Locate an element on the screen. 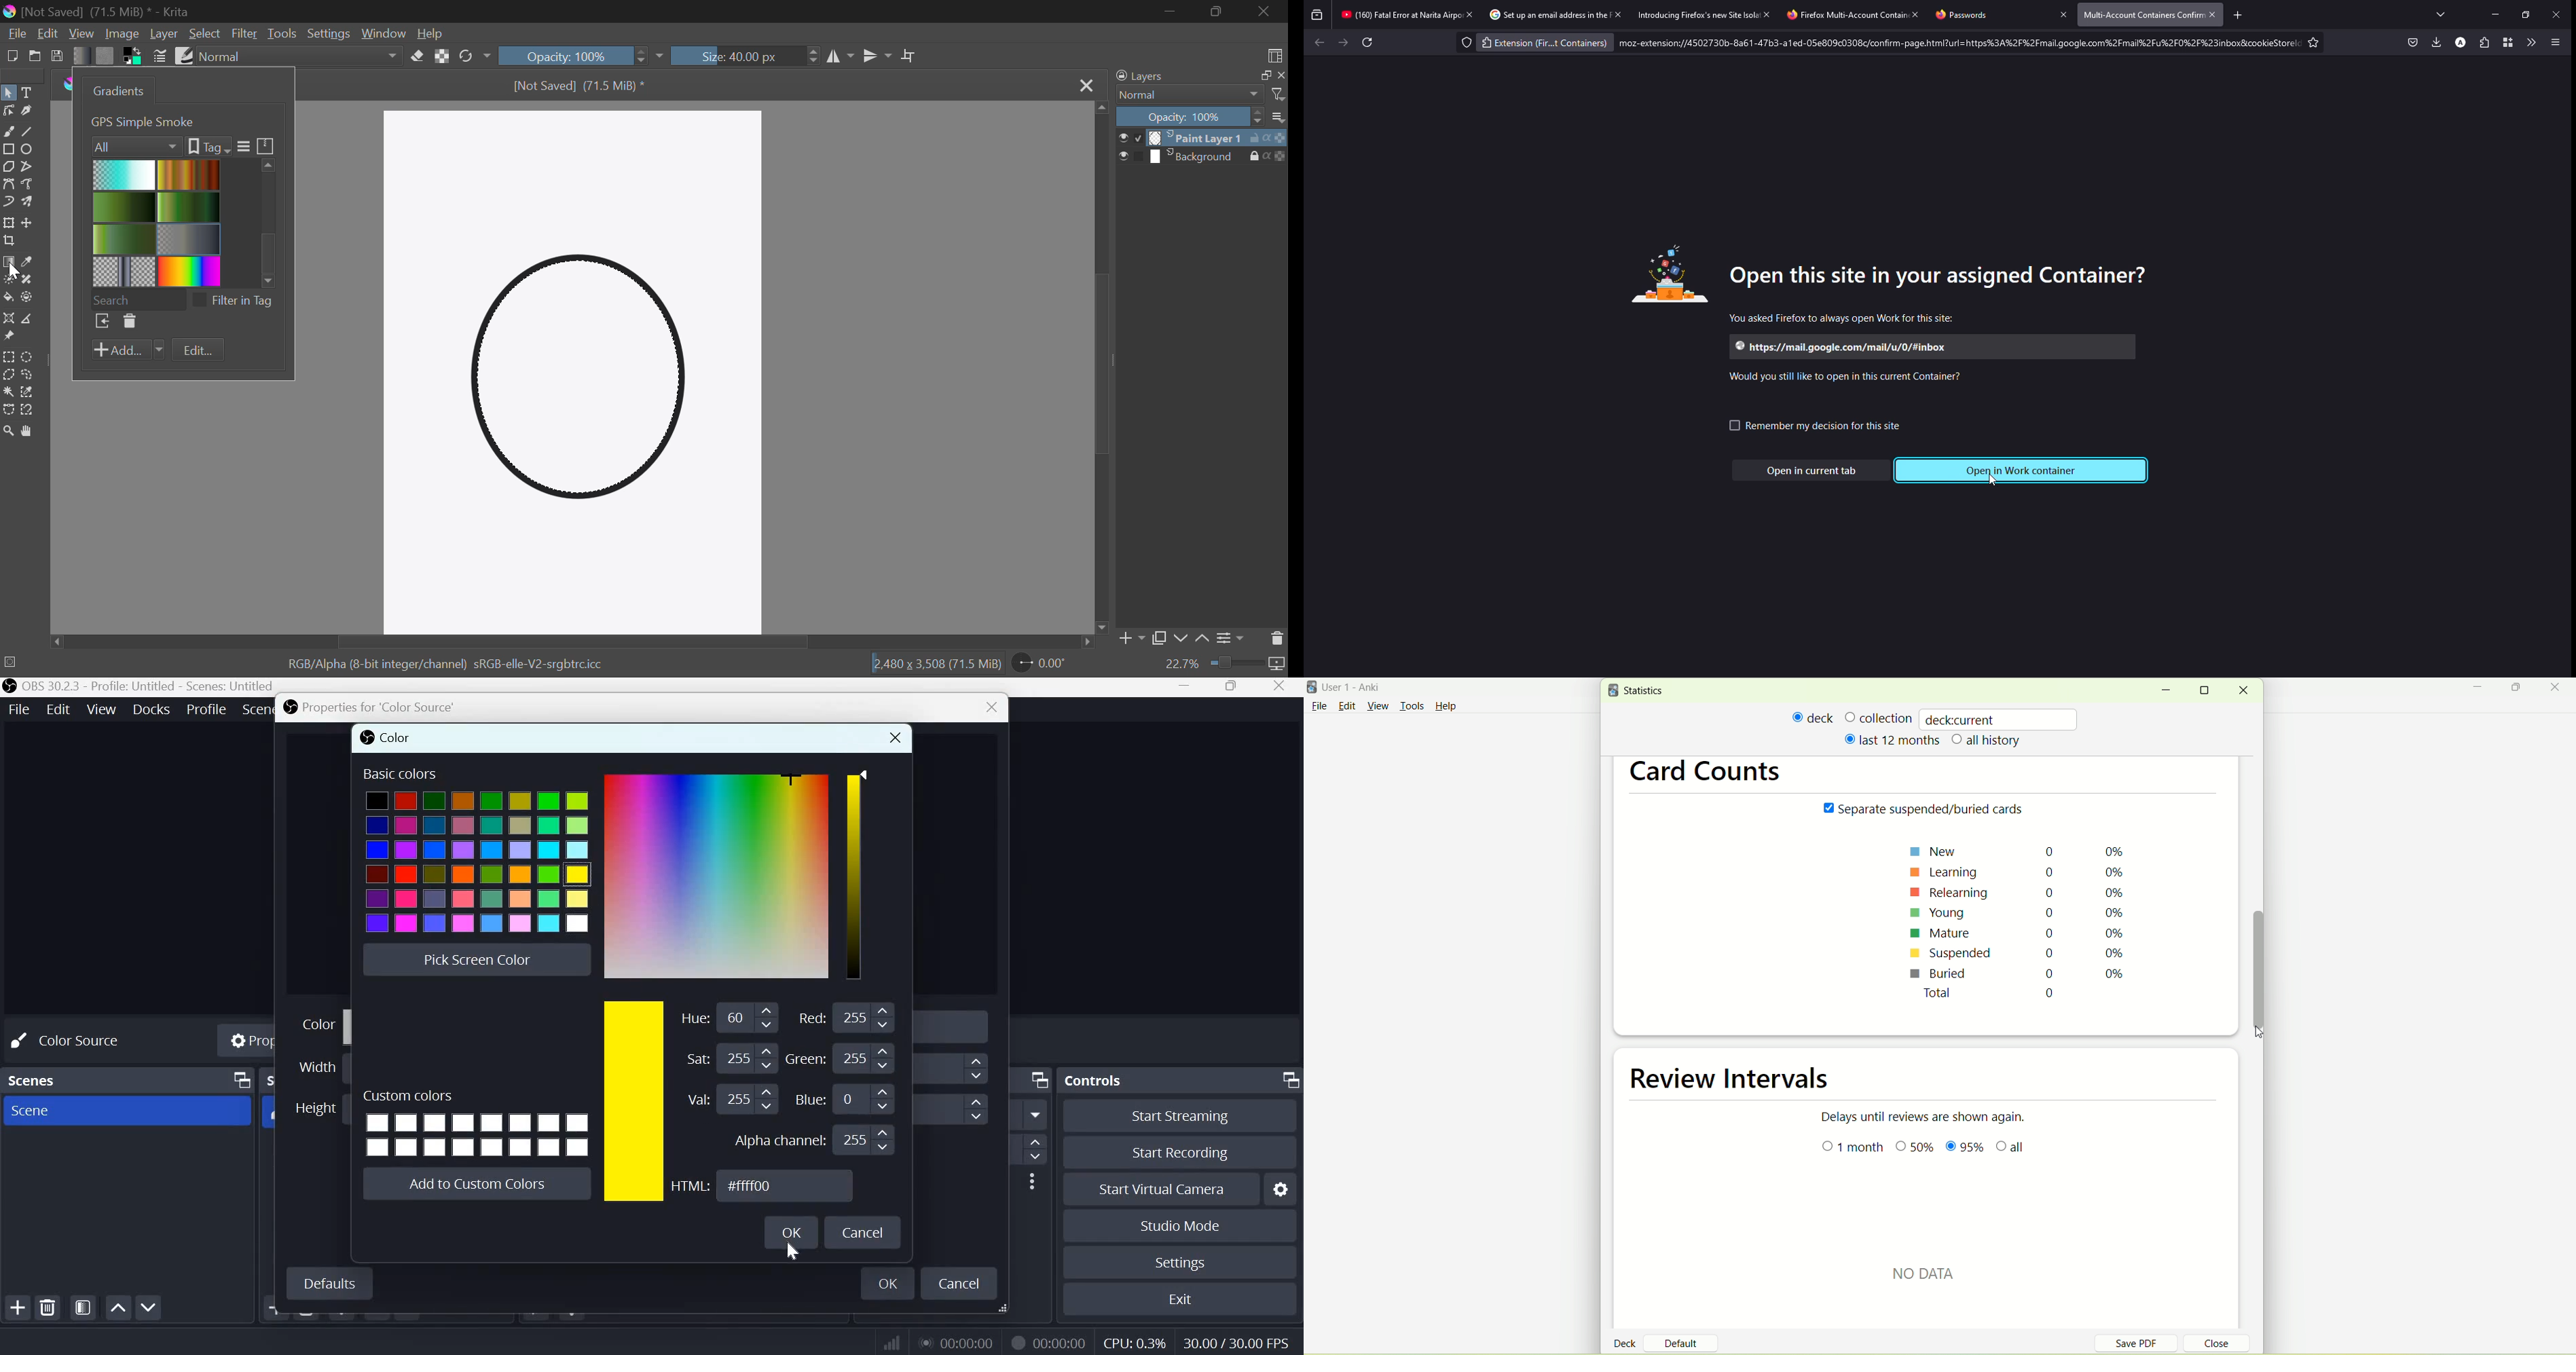 This screenshot has height=1372, width=2576. Text is located at coordinates (30, 93).